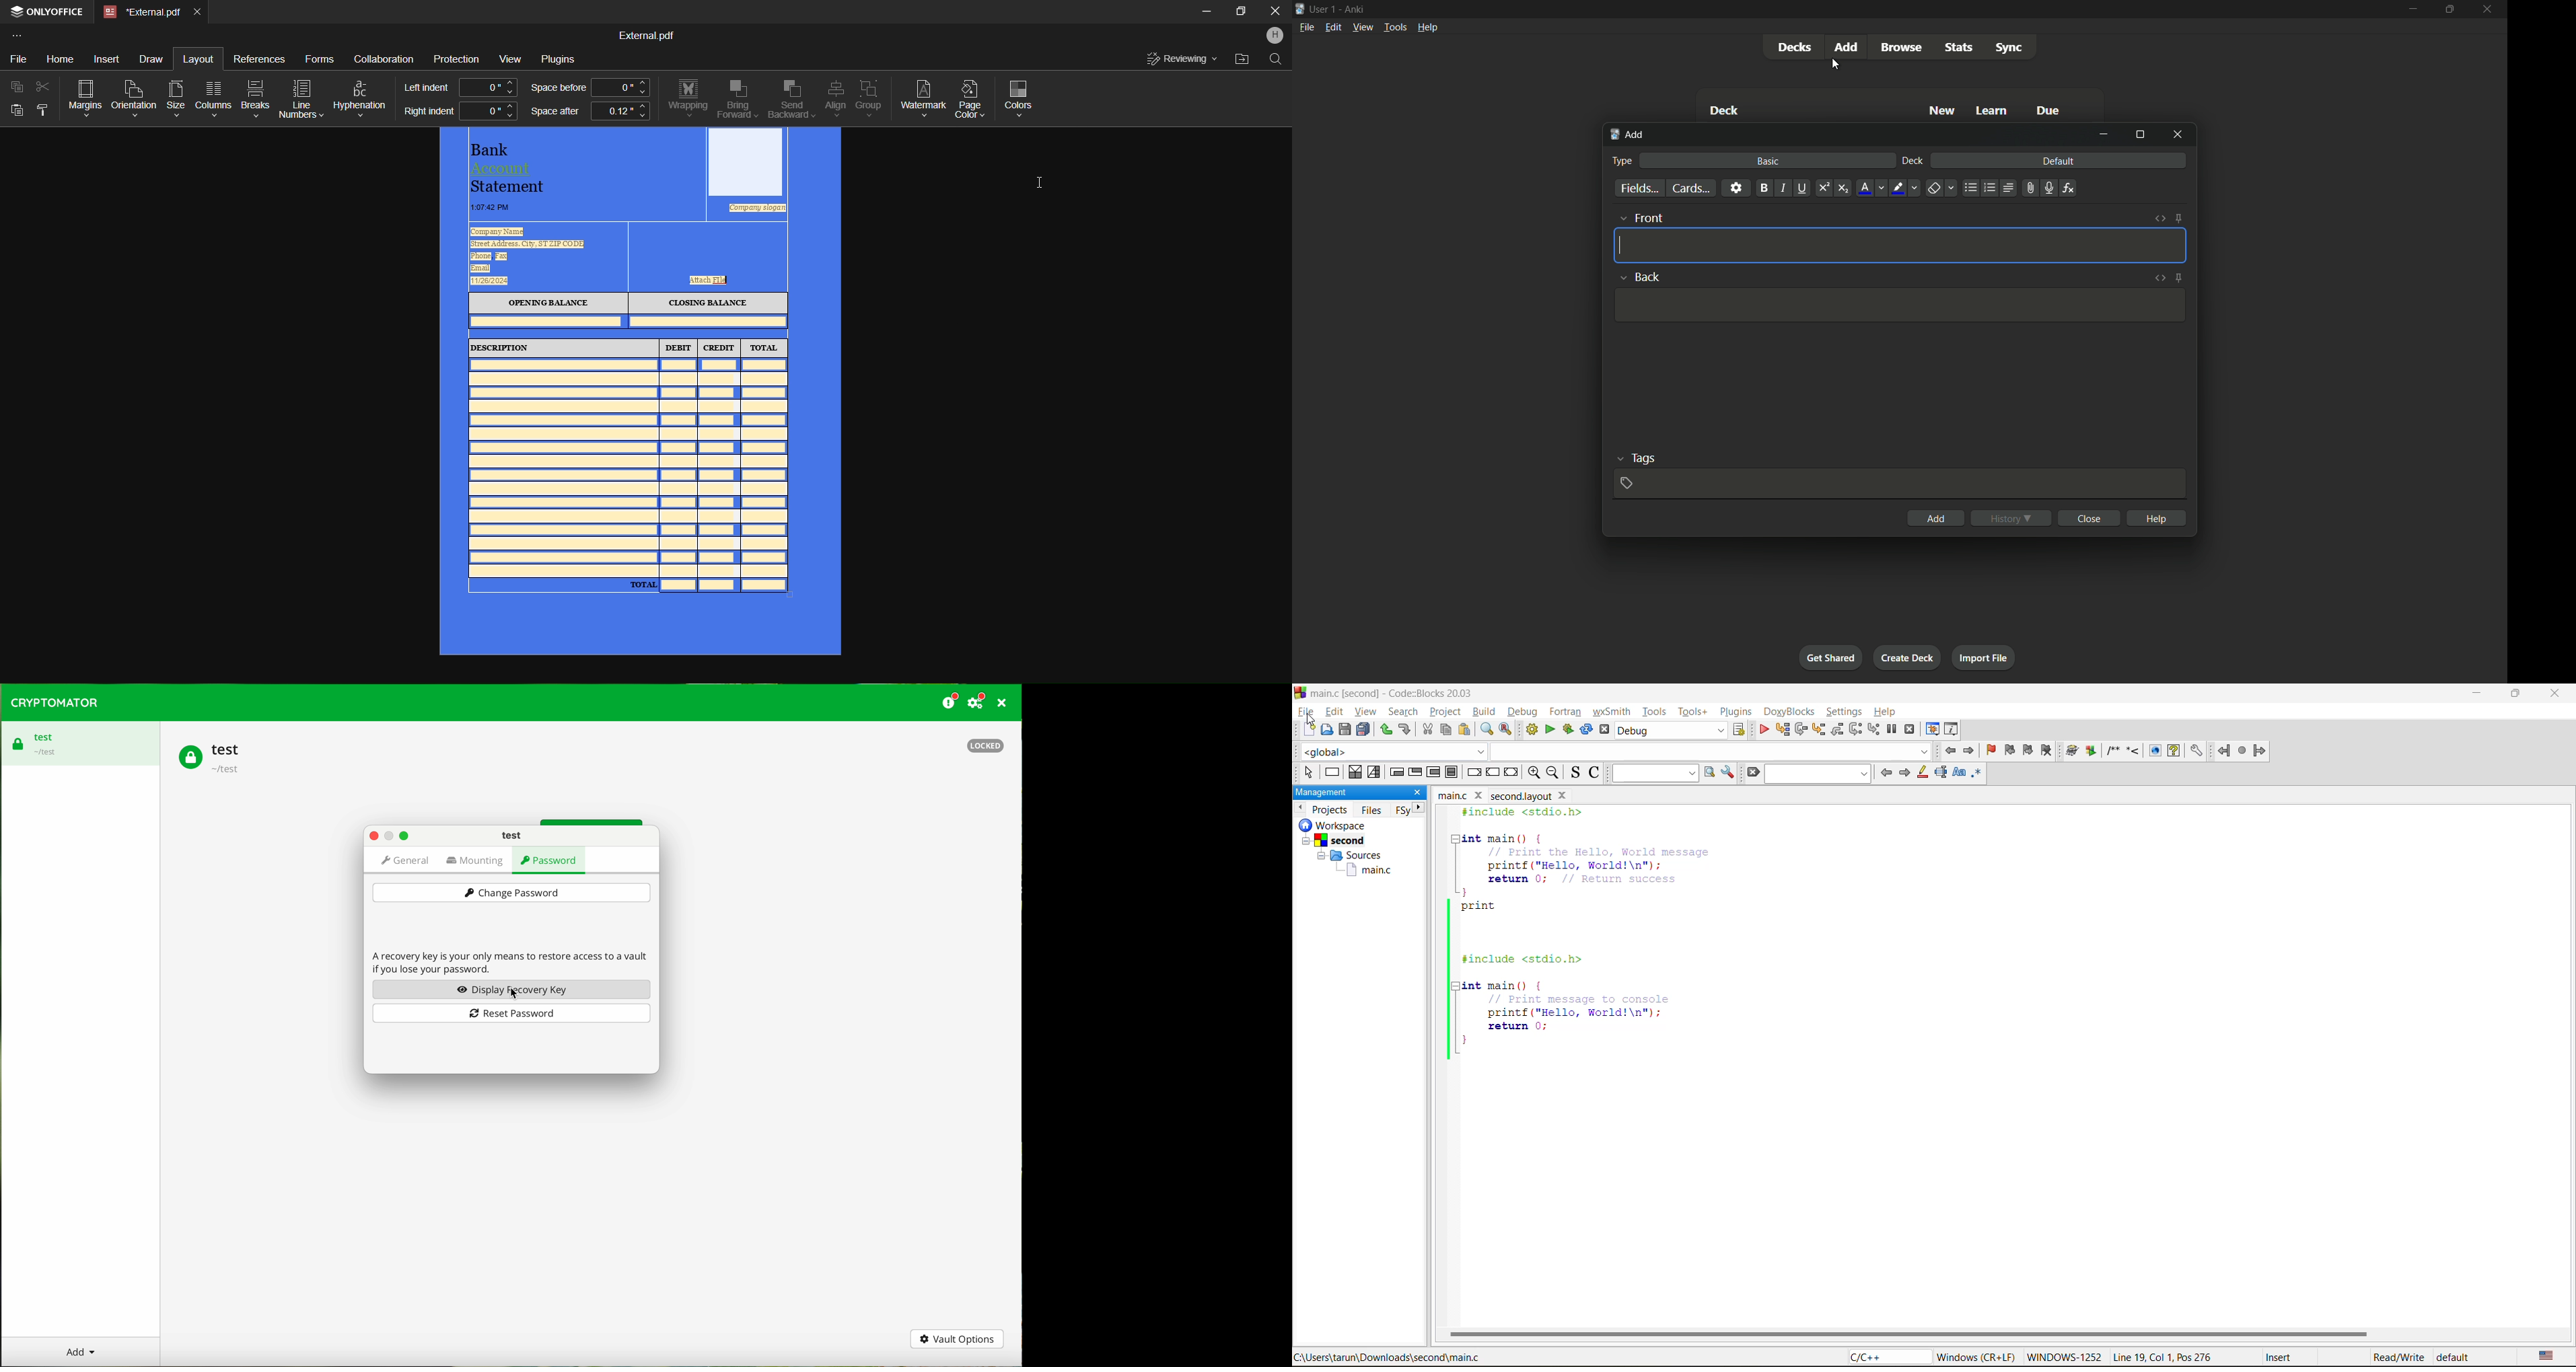 This screenshot has height=1372, width=2576. What do you see at coordinates (1764, 189) in the screenshot?
I see `bold` at bounding box center [1764, 189].